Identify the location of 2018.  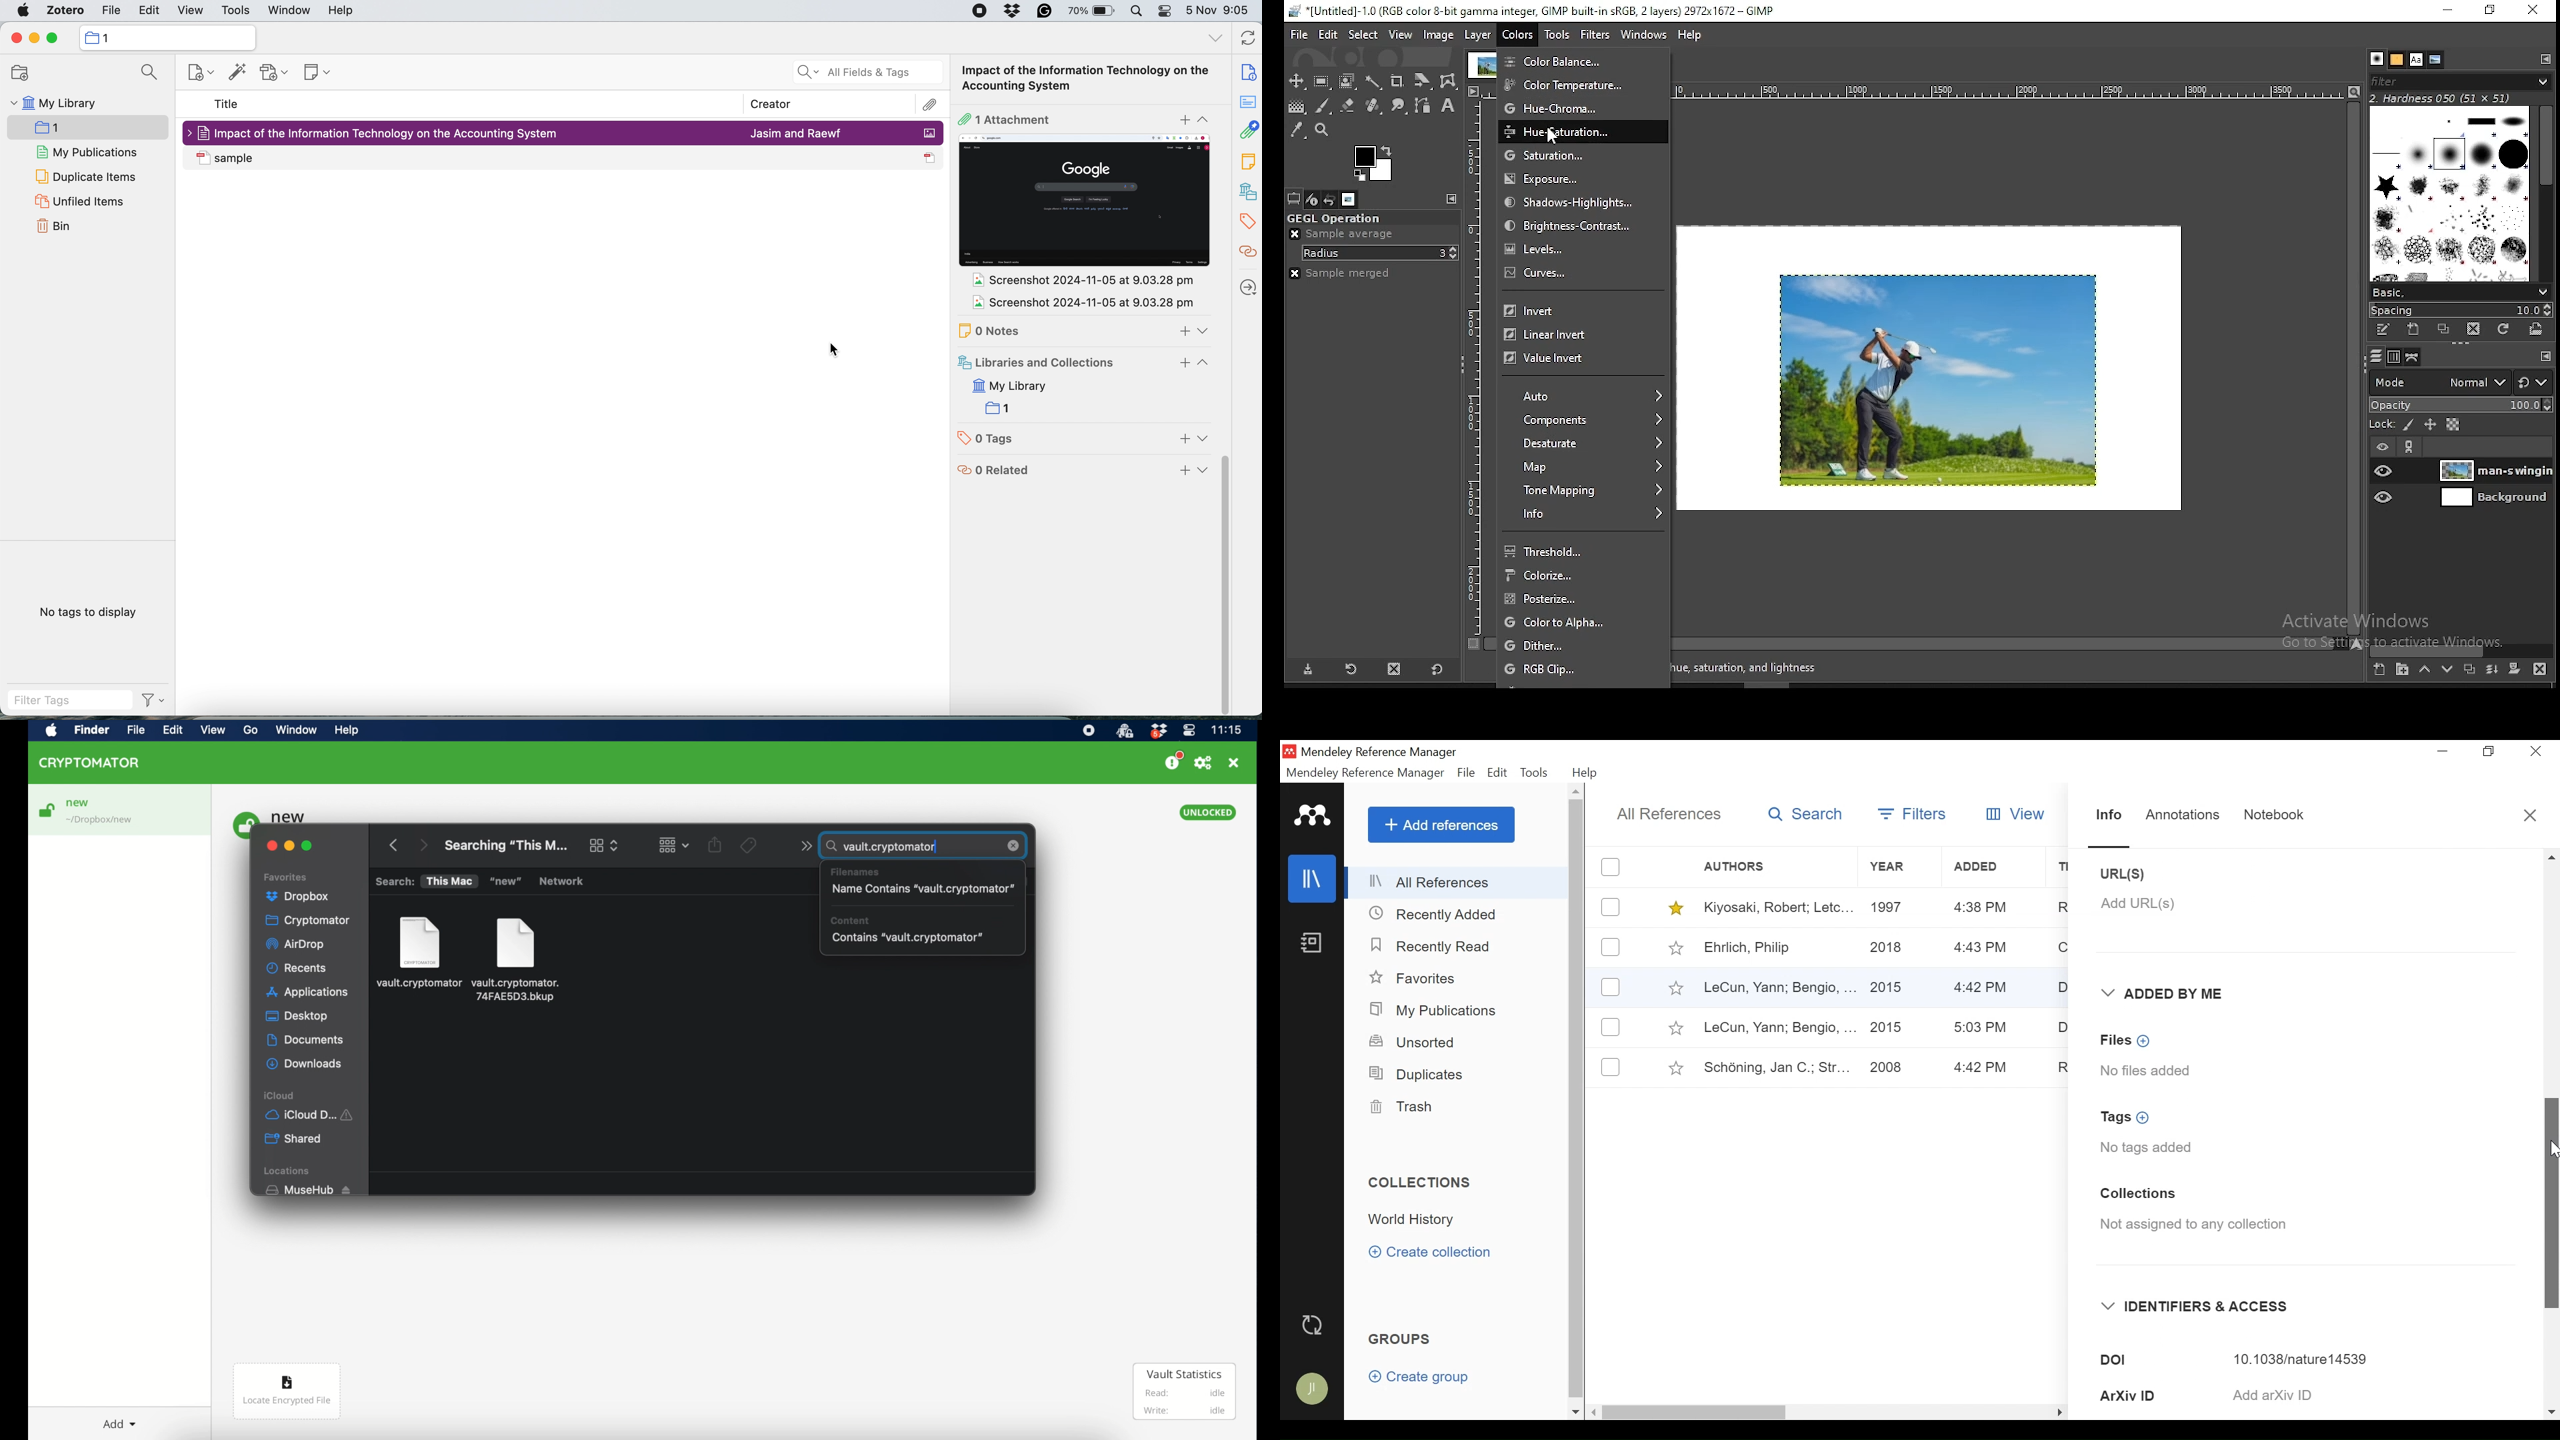
(1887, 949).